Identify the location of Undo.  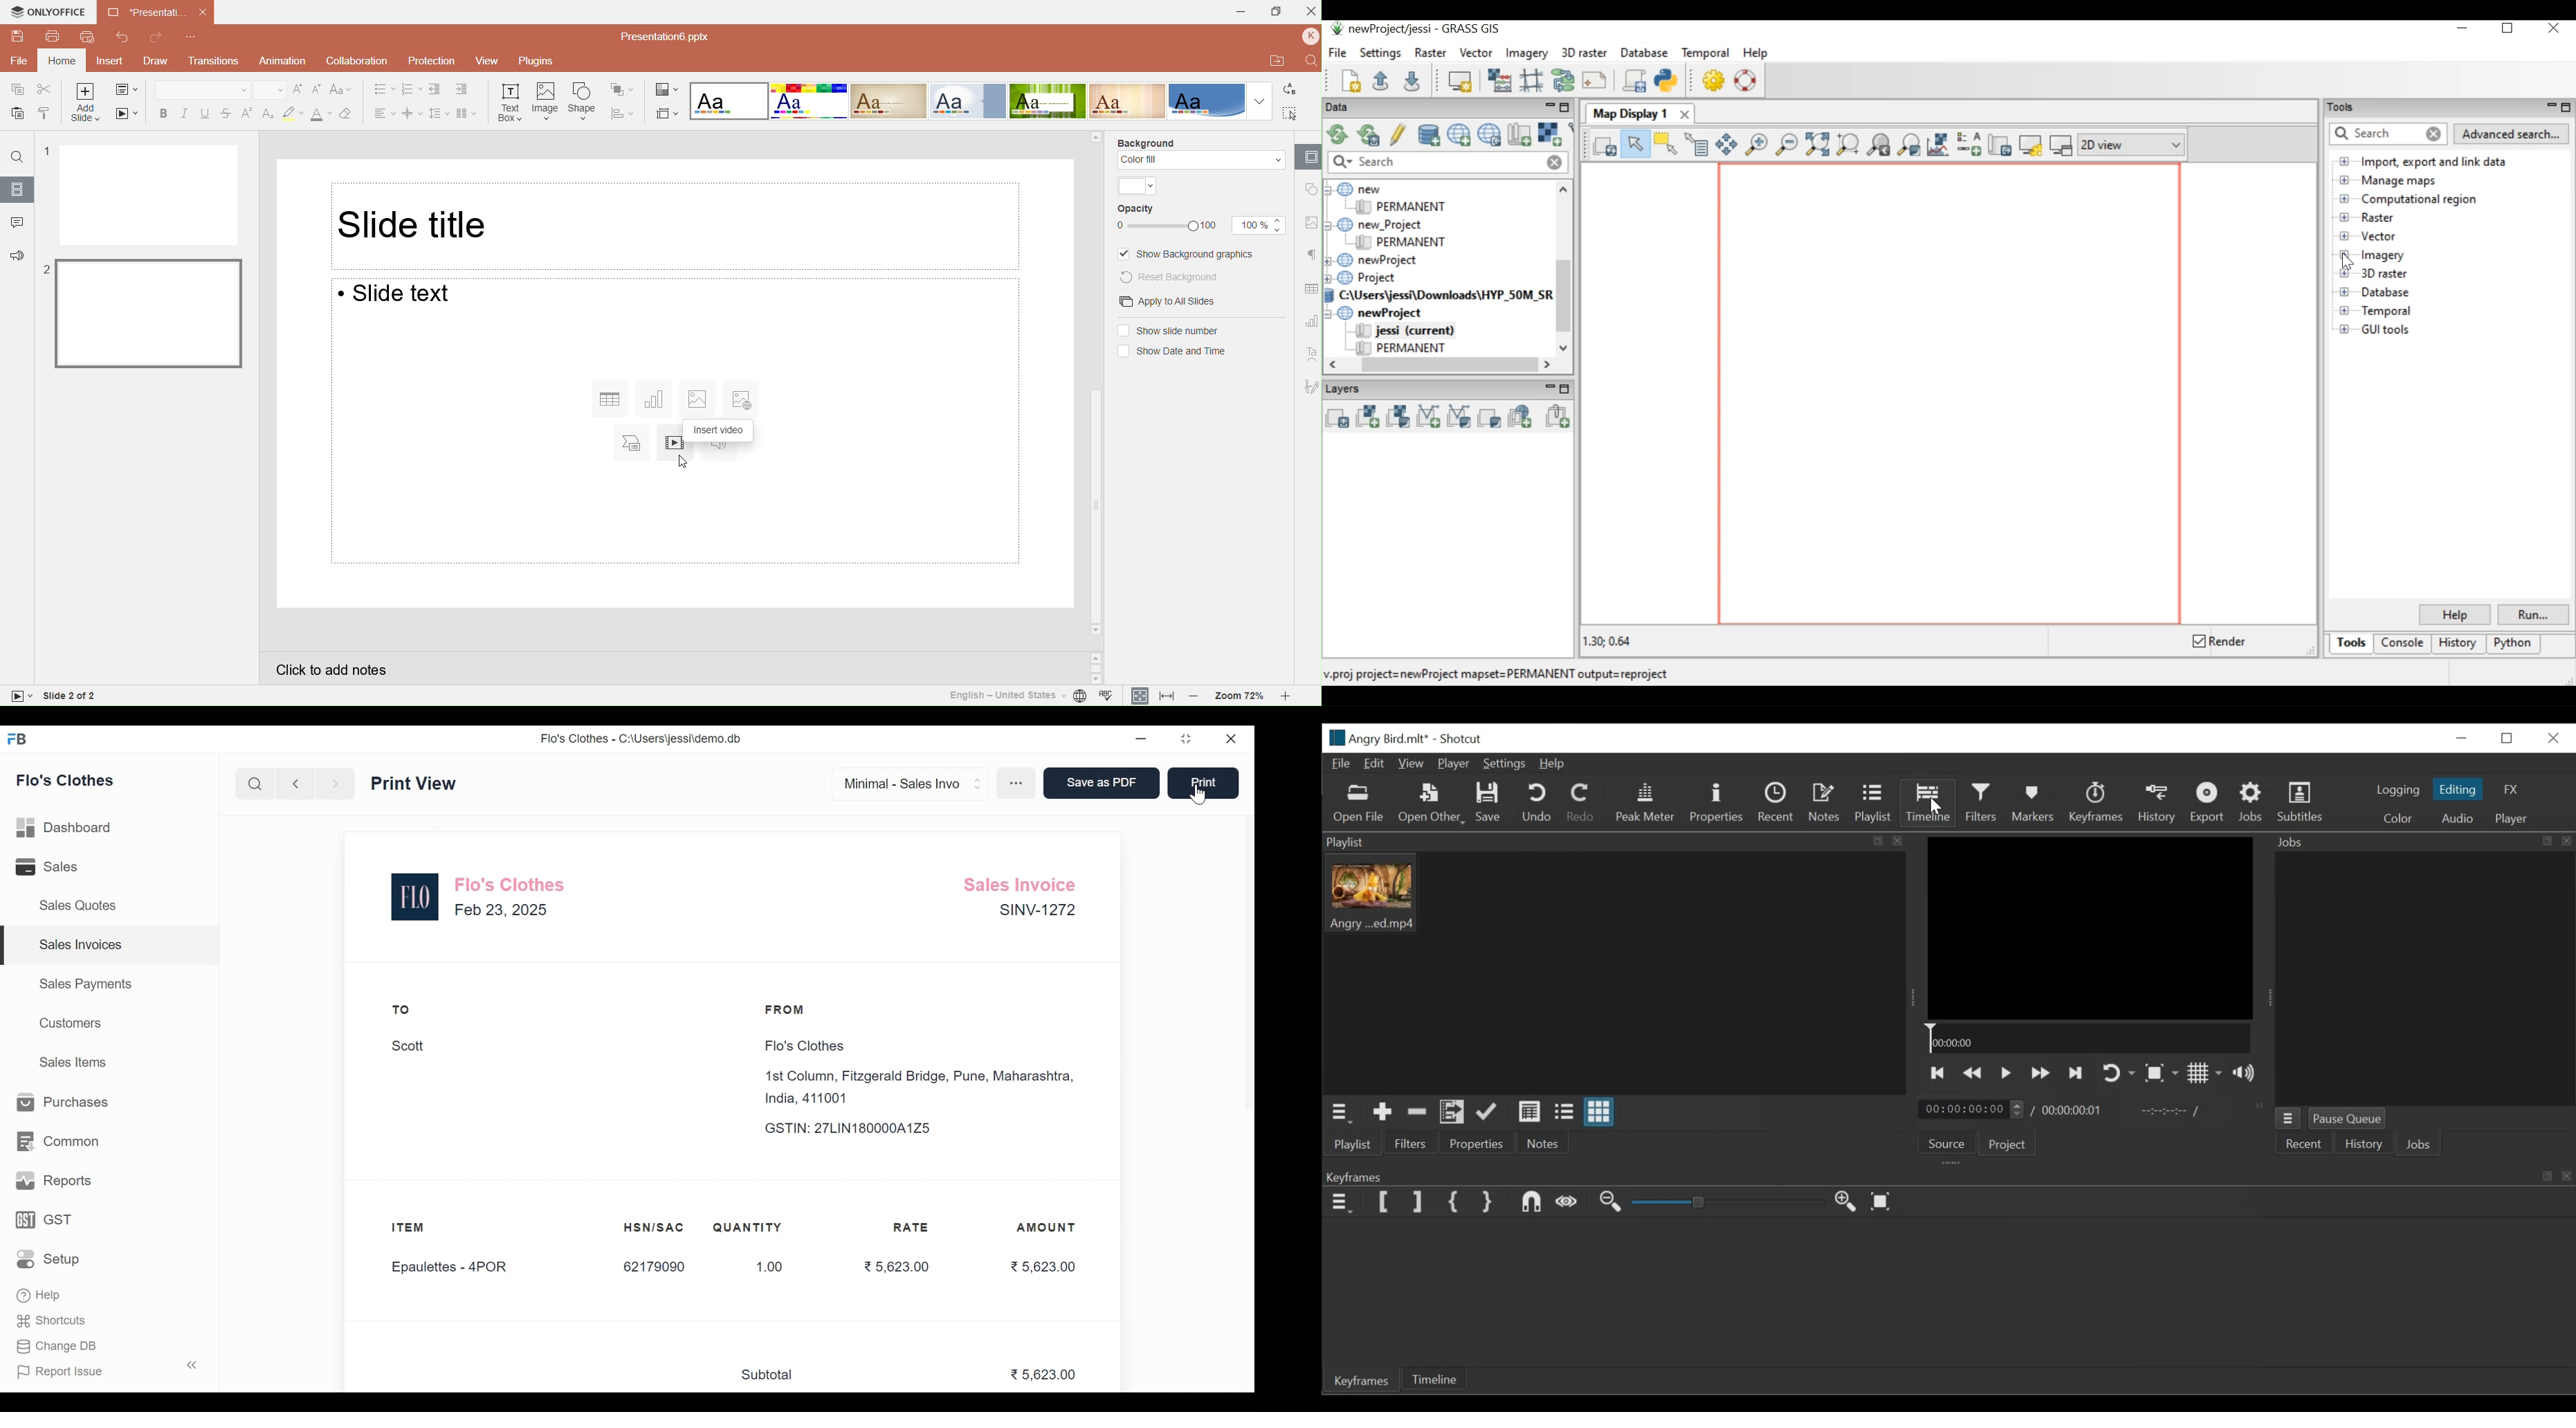
(1537, 803).